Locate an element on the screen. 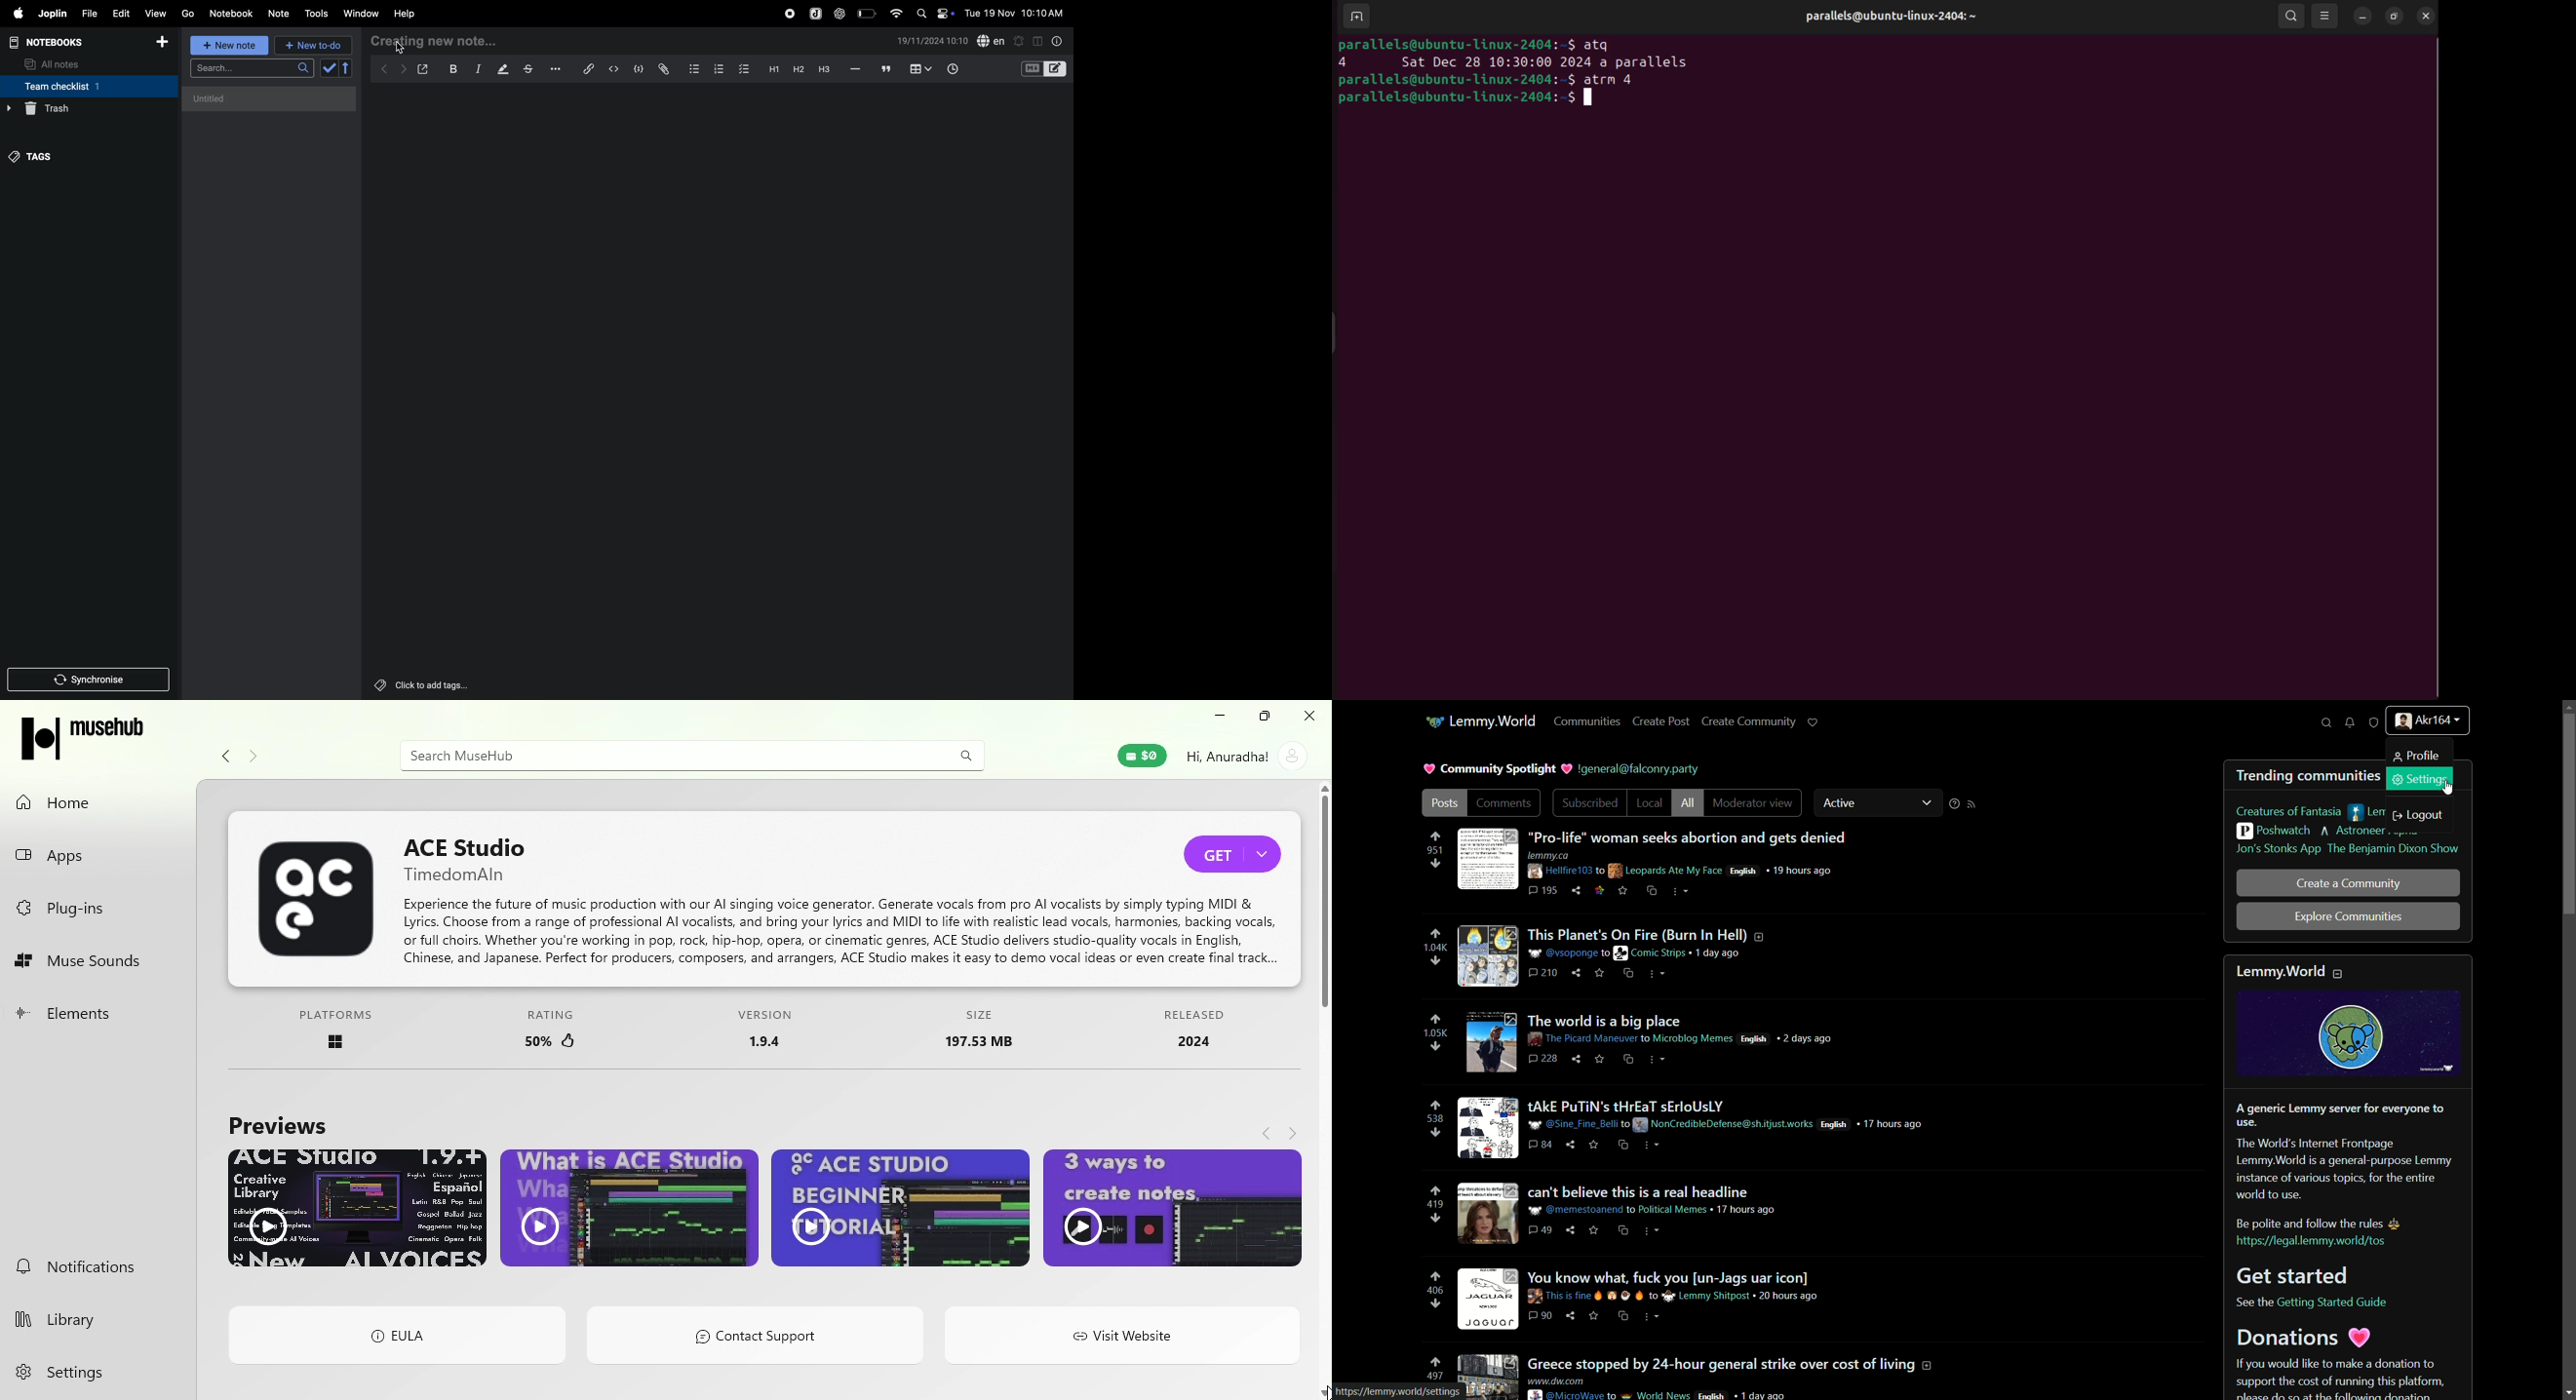 The image size is (2576, 1400). attach file is located at coordinates (662, 68).